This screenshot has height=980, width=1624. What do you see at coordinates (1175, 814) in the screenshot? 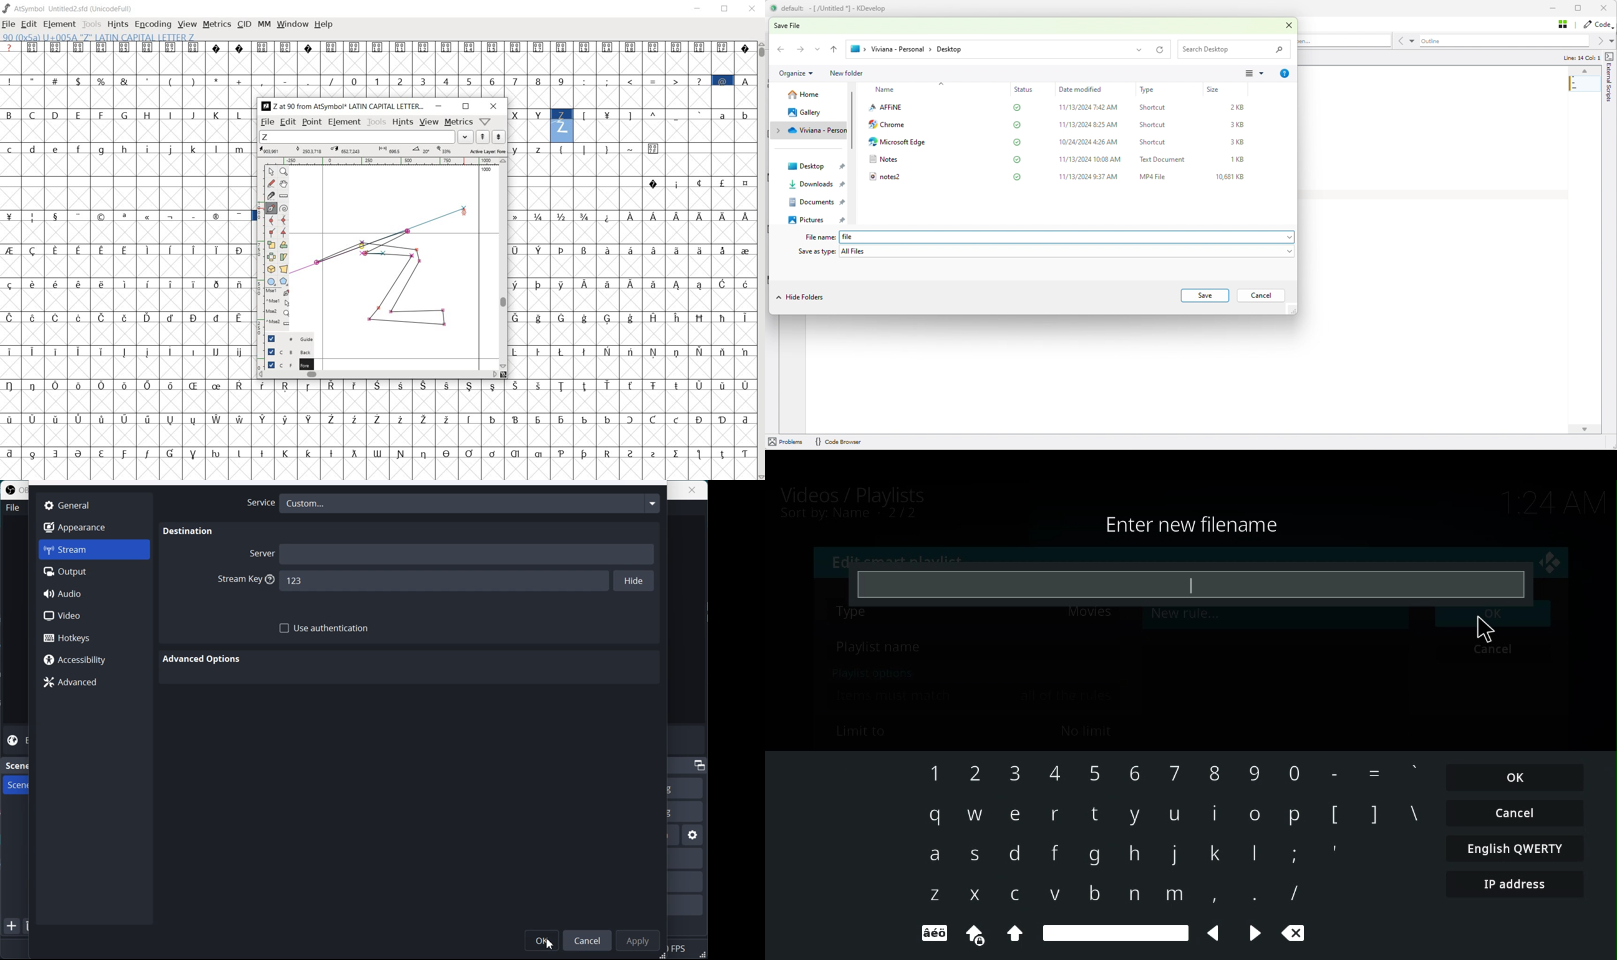
I see `u` at bounding box center [1175, 814].